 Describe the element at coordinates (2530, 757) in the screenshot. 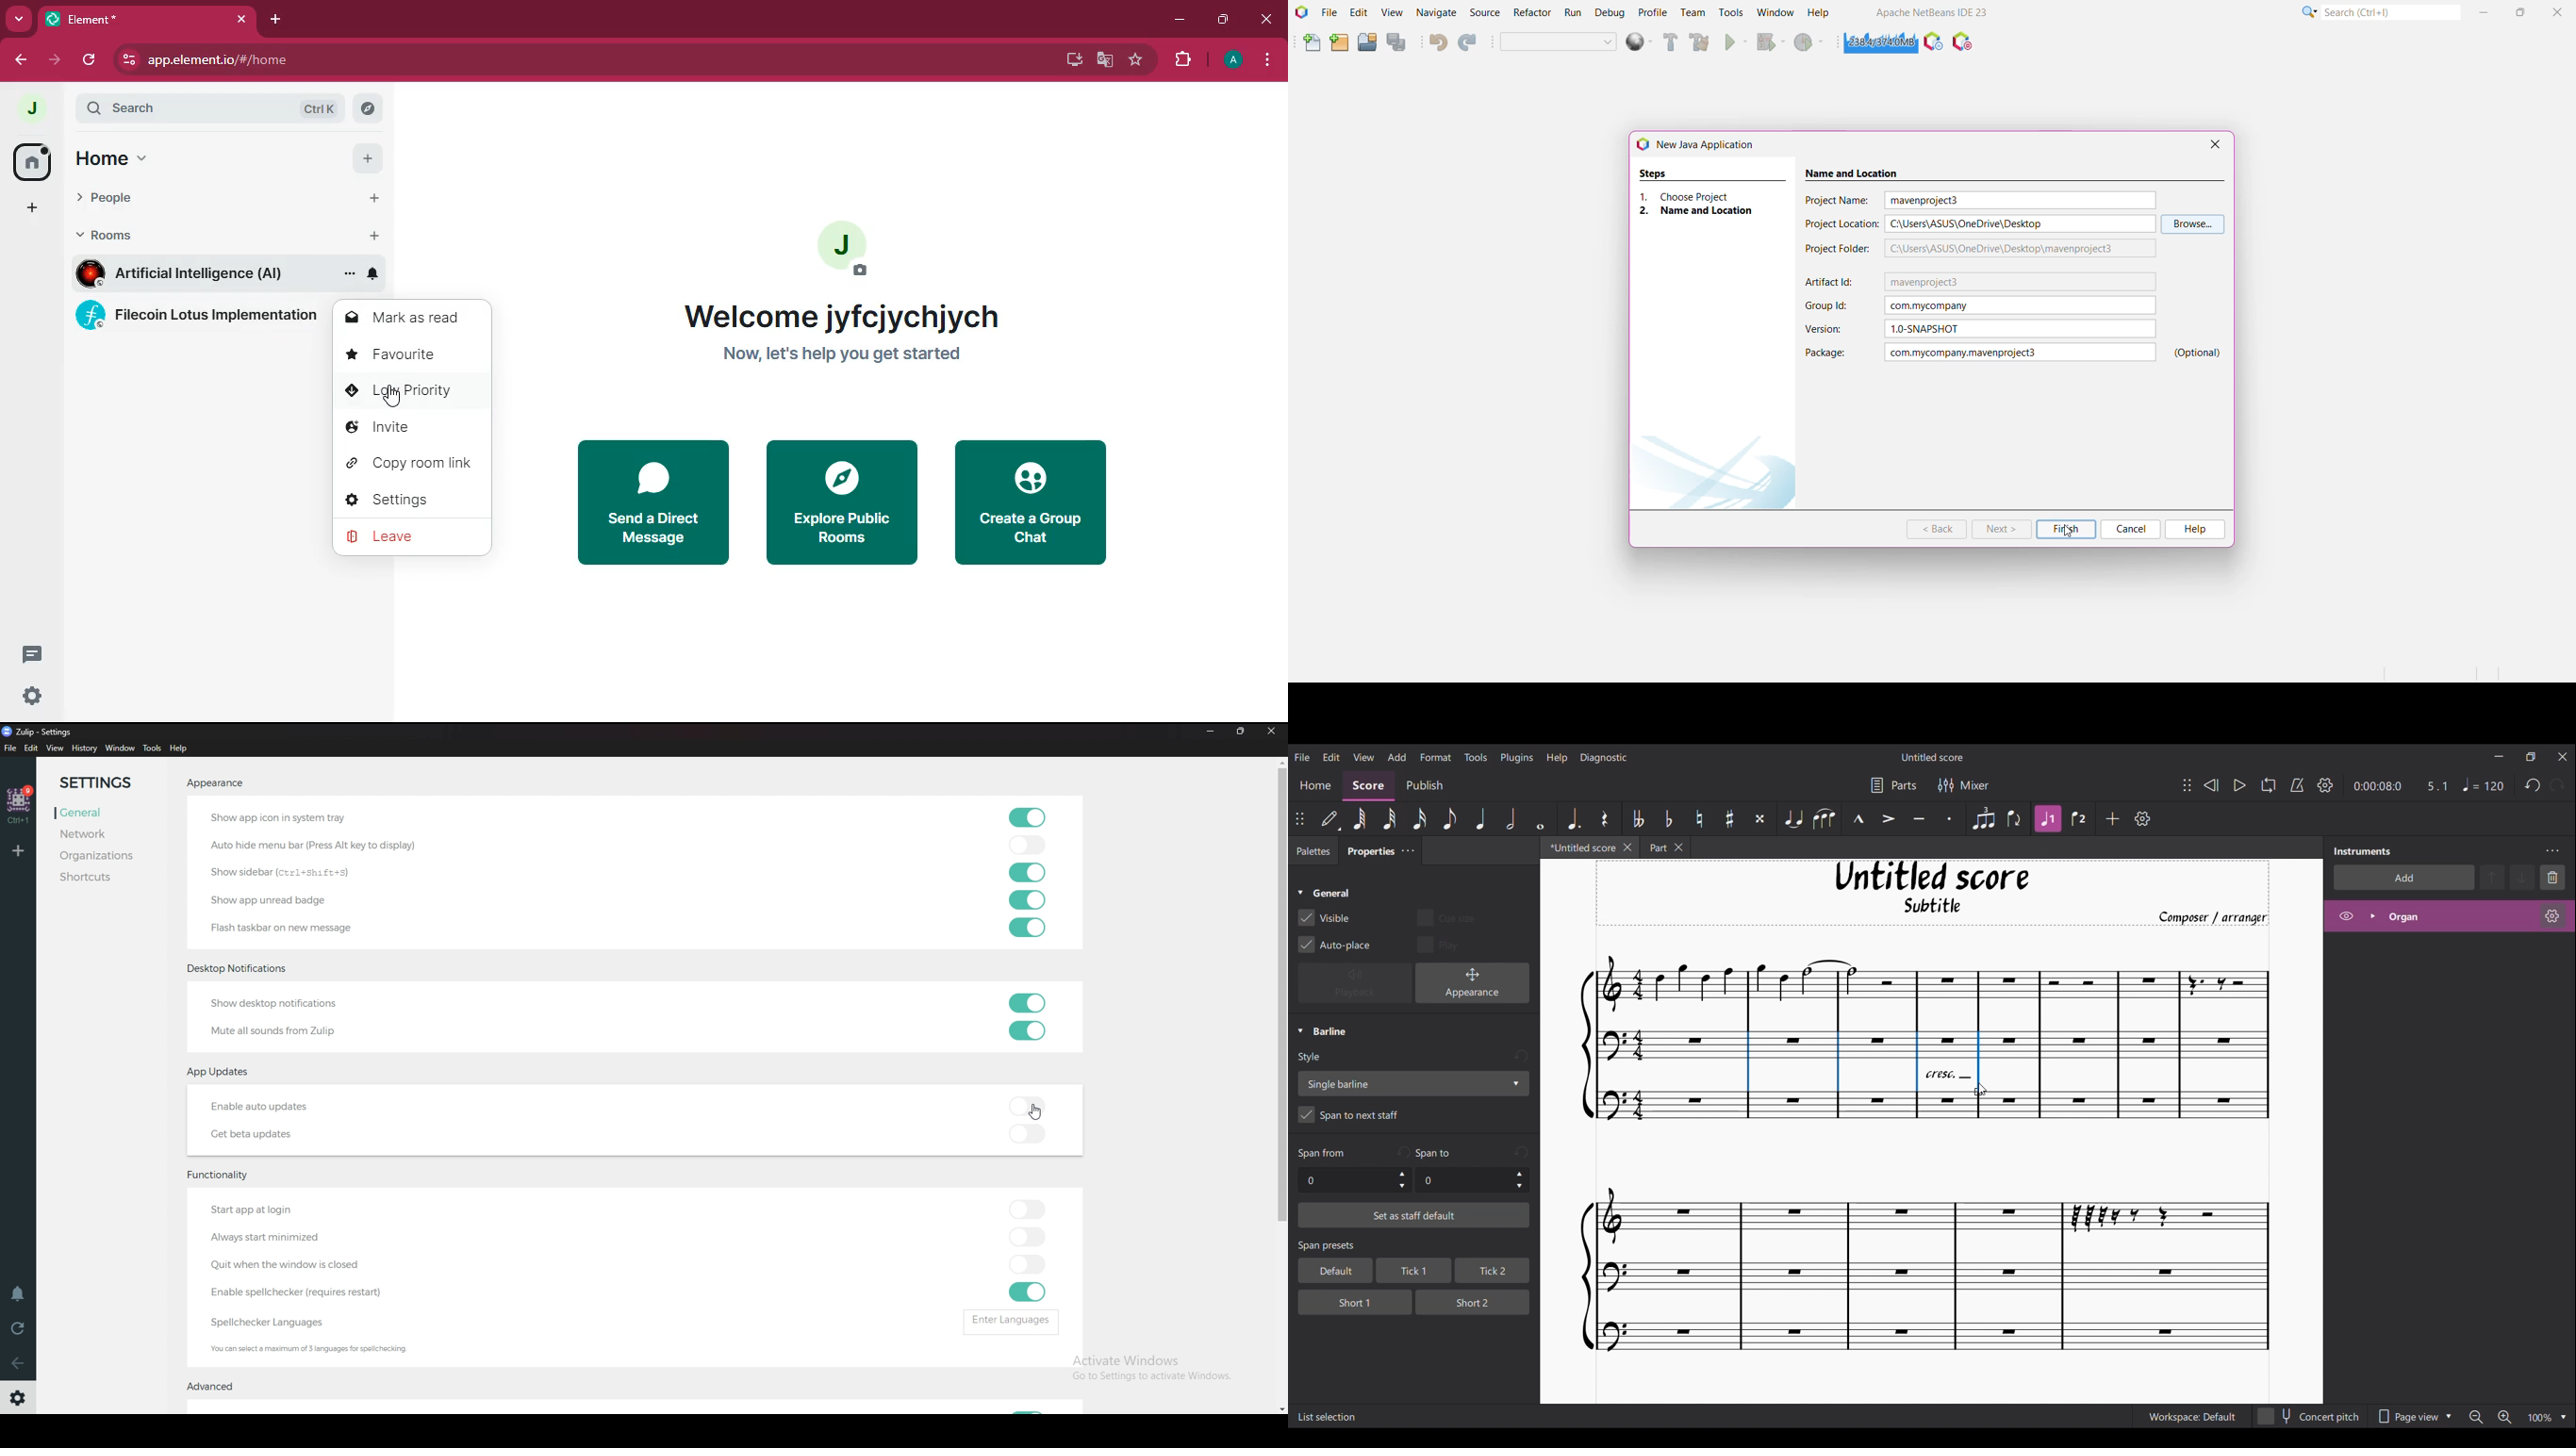

I see `Show interface in a smaller tab` at that location.